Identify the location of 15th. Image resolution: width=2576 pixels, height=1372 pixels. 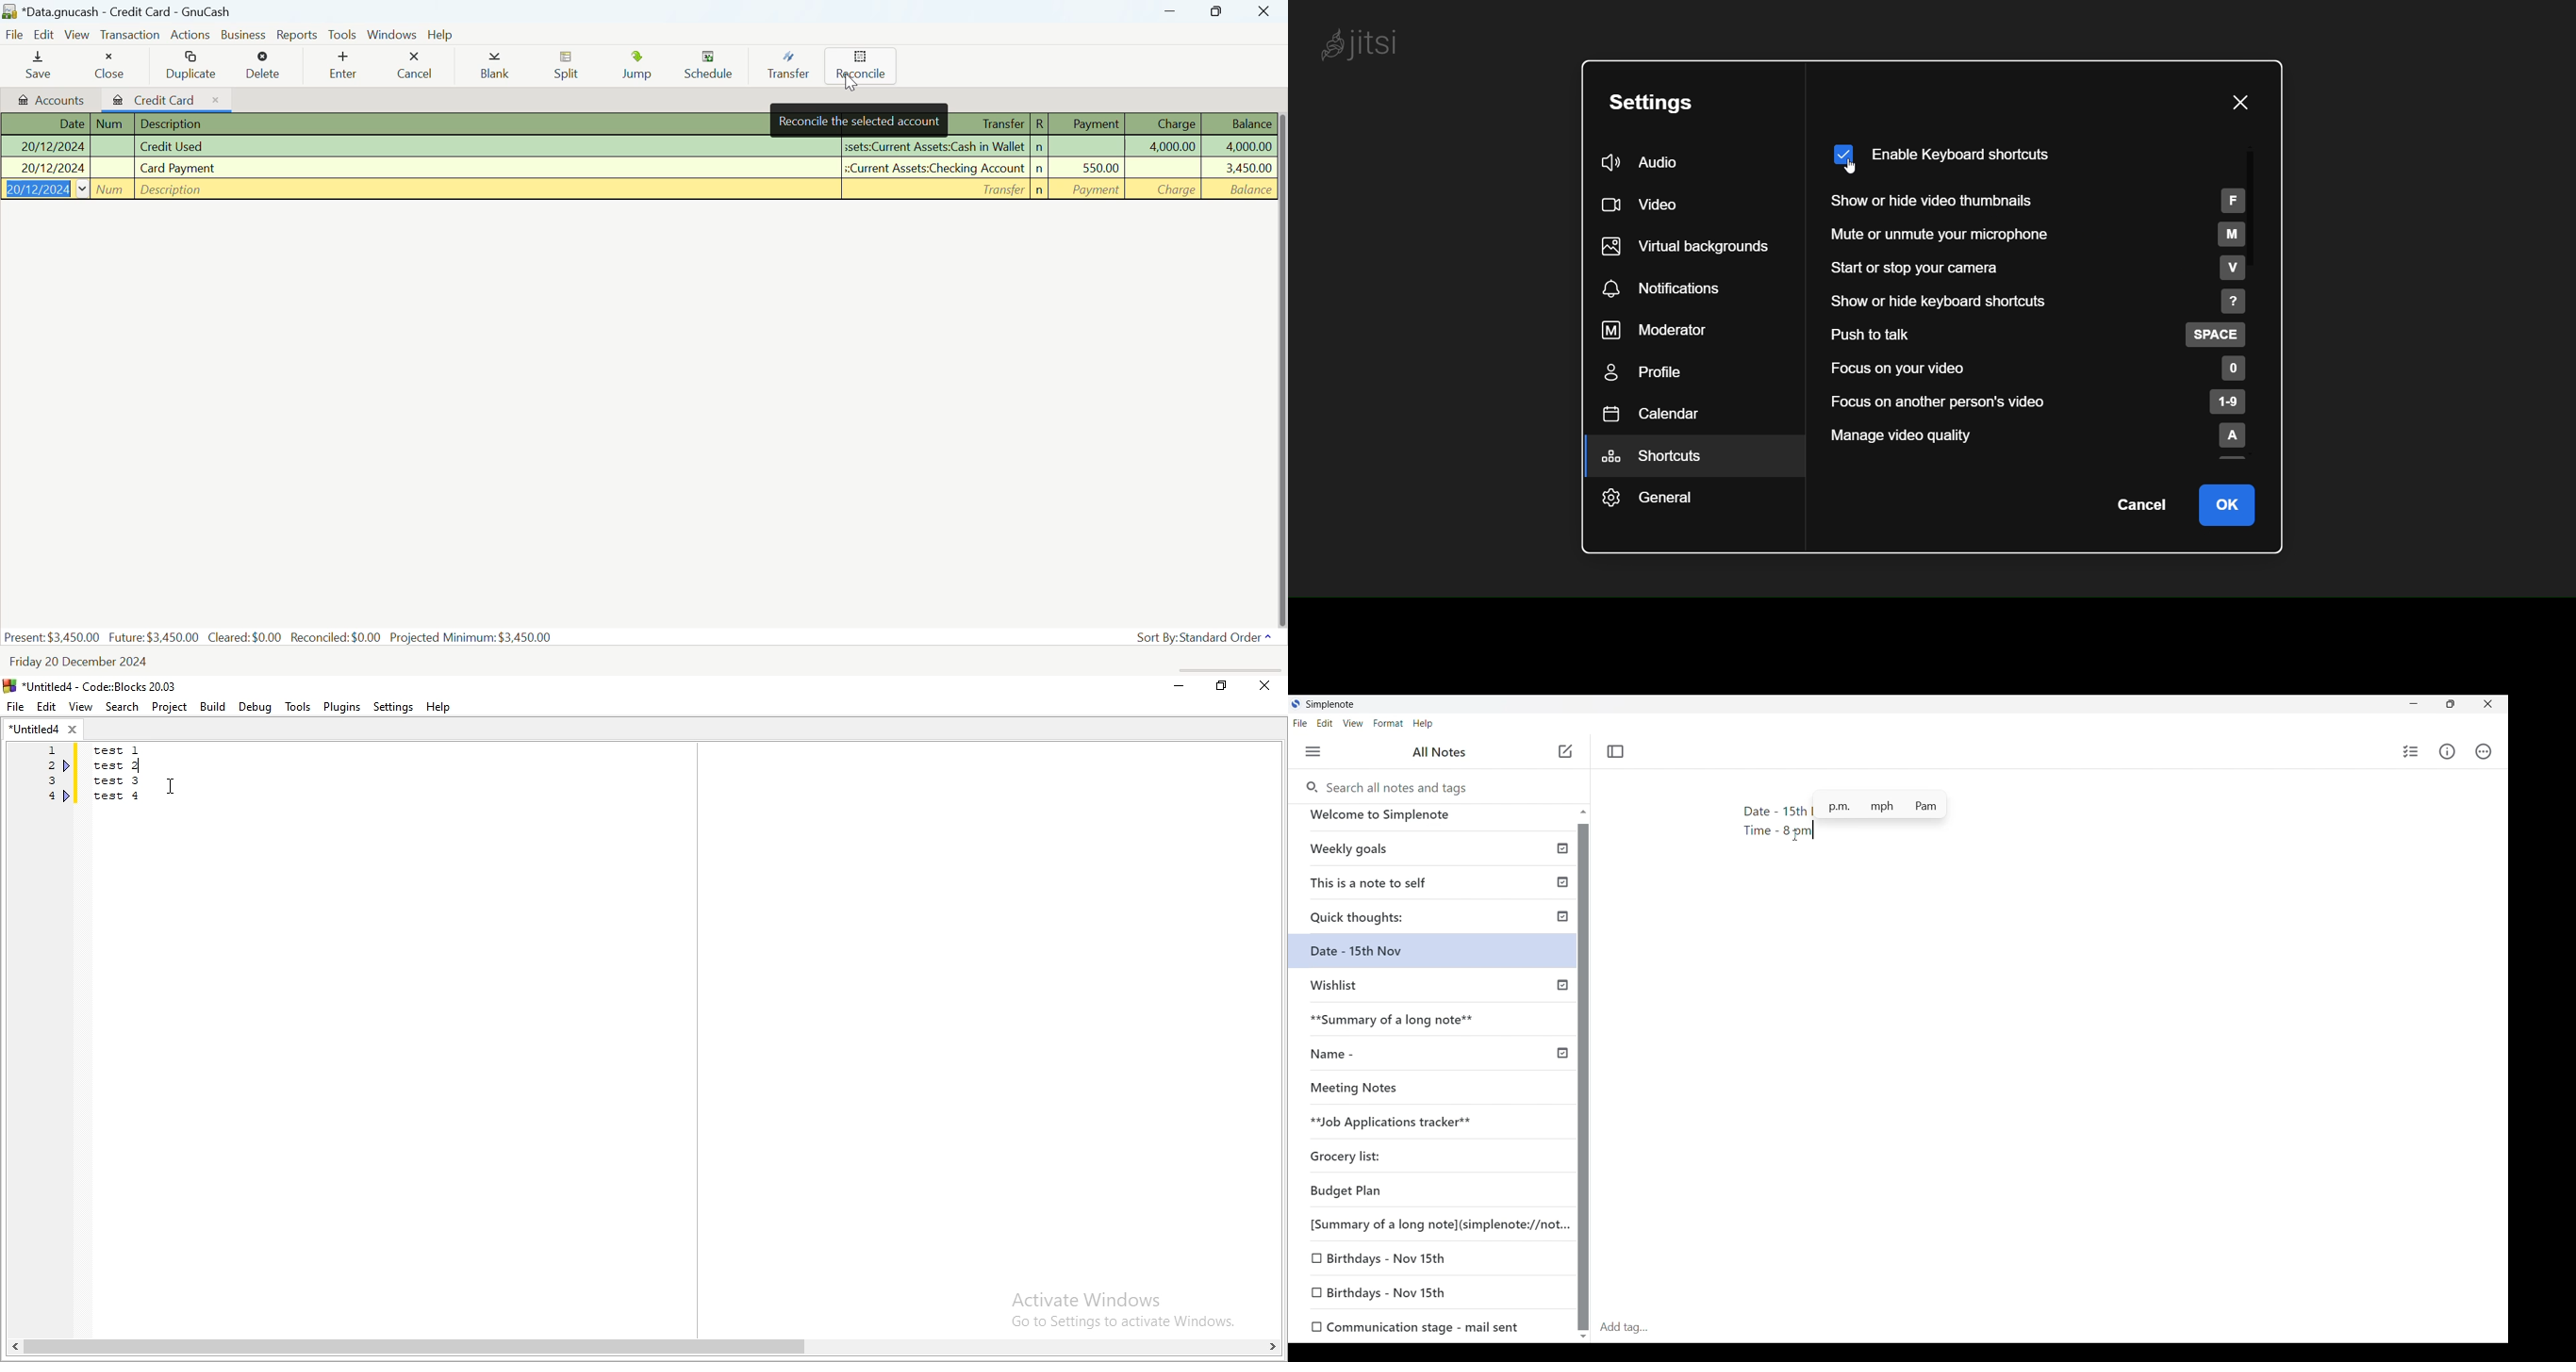
(1795, 811).